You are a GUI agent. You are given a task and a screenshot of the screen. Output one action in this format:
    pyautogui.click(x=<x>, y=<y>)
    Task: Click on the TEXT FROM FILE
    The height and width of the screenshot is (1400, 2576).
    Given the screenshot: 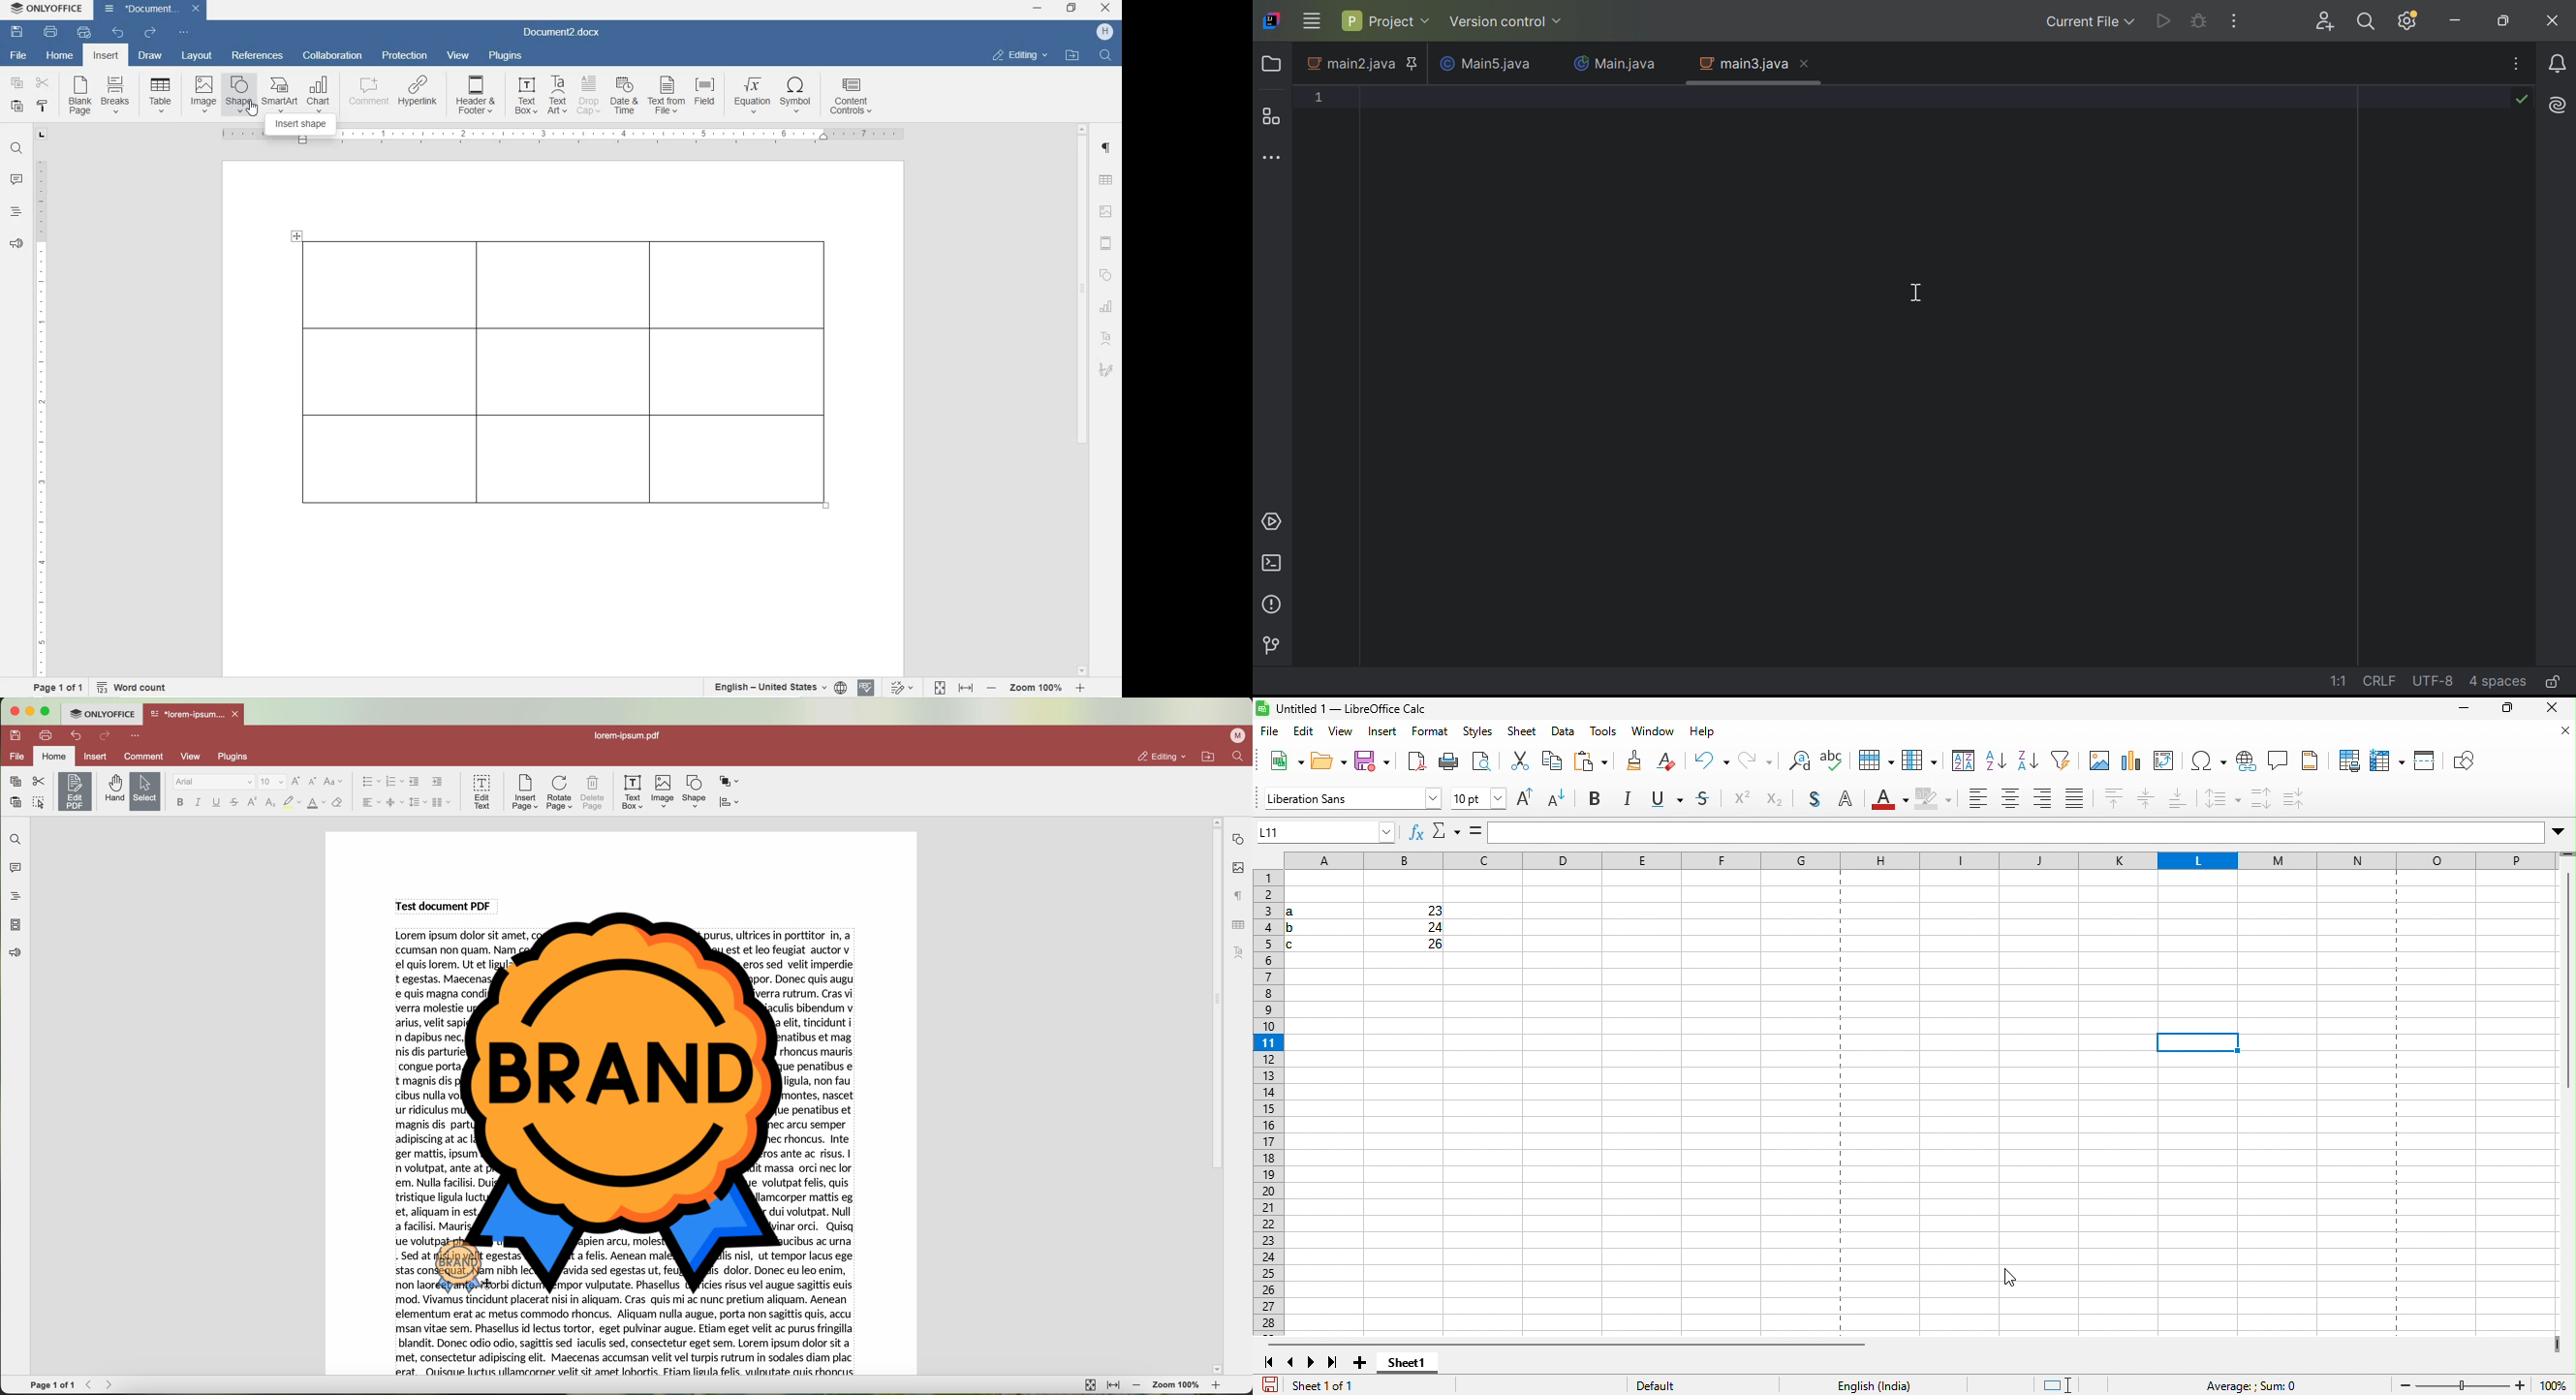 What is the action you would take?
    pyautogui.click(x=668, y=97)
    